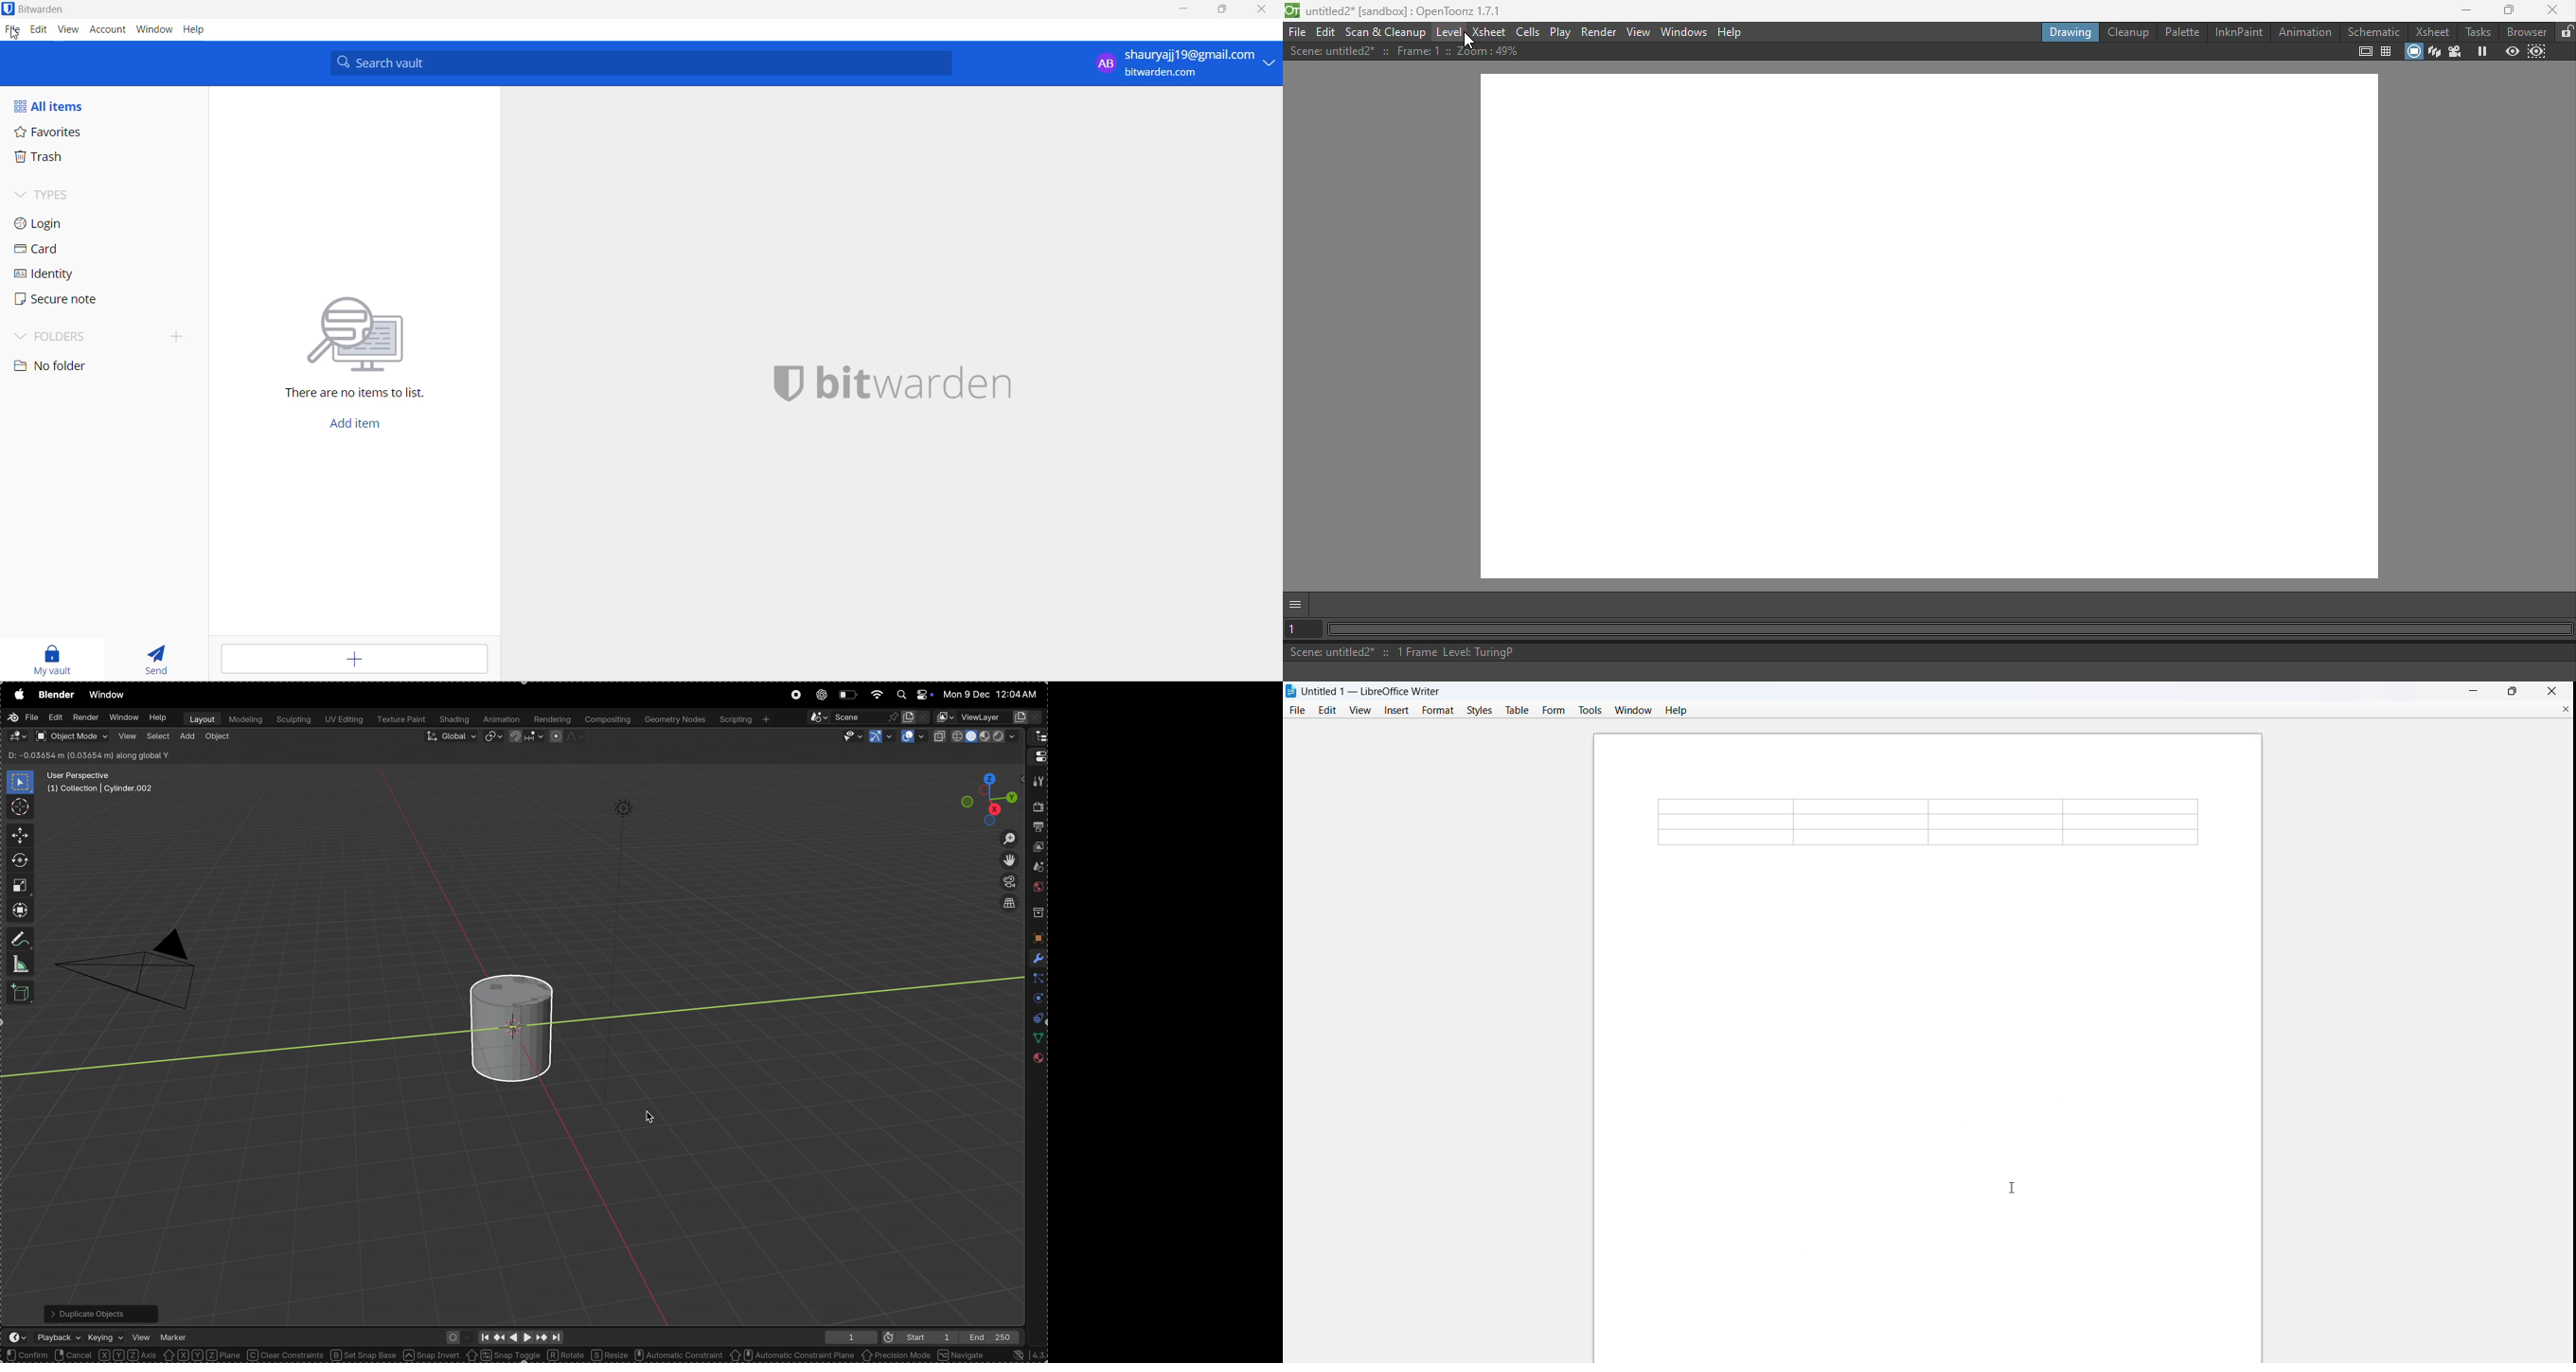 This screenshot has width=2576, height=1372. What do you see at coordinates (22, 993) in the screenshot?
I see `add cube` at bounding box center [22, 993].